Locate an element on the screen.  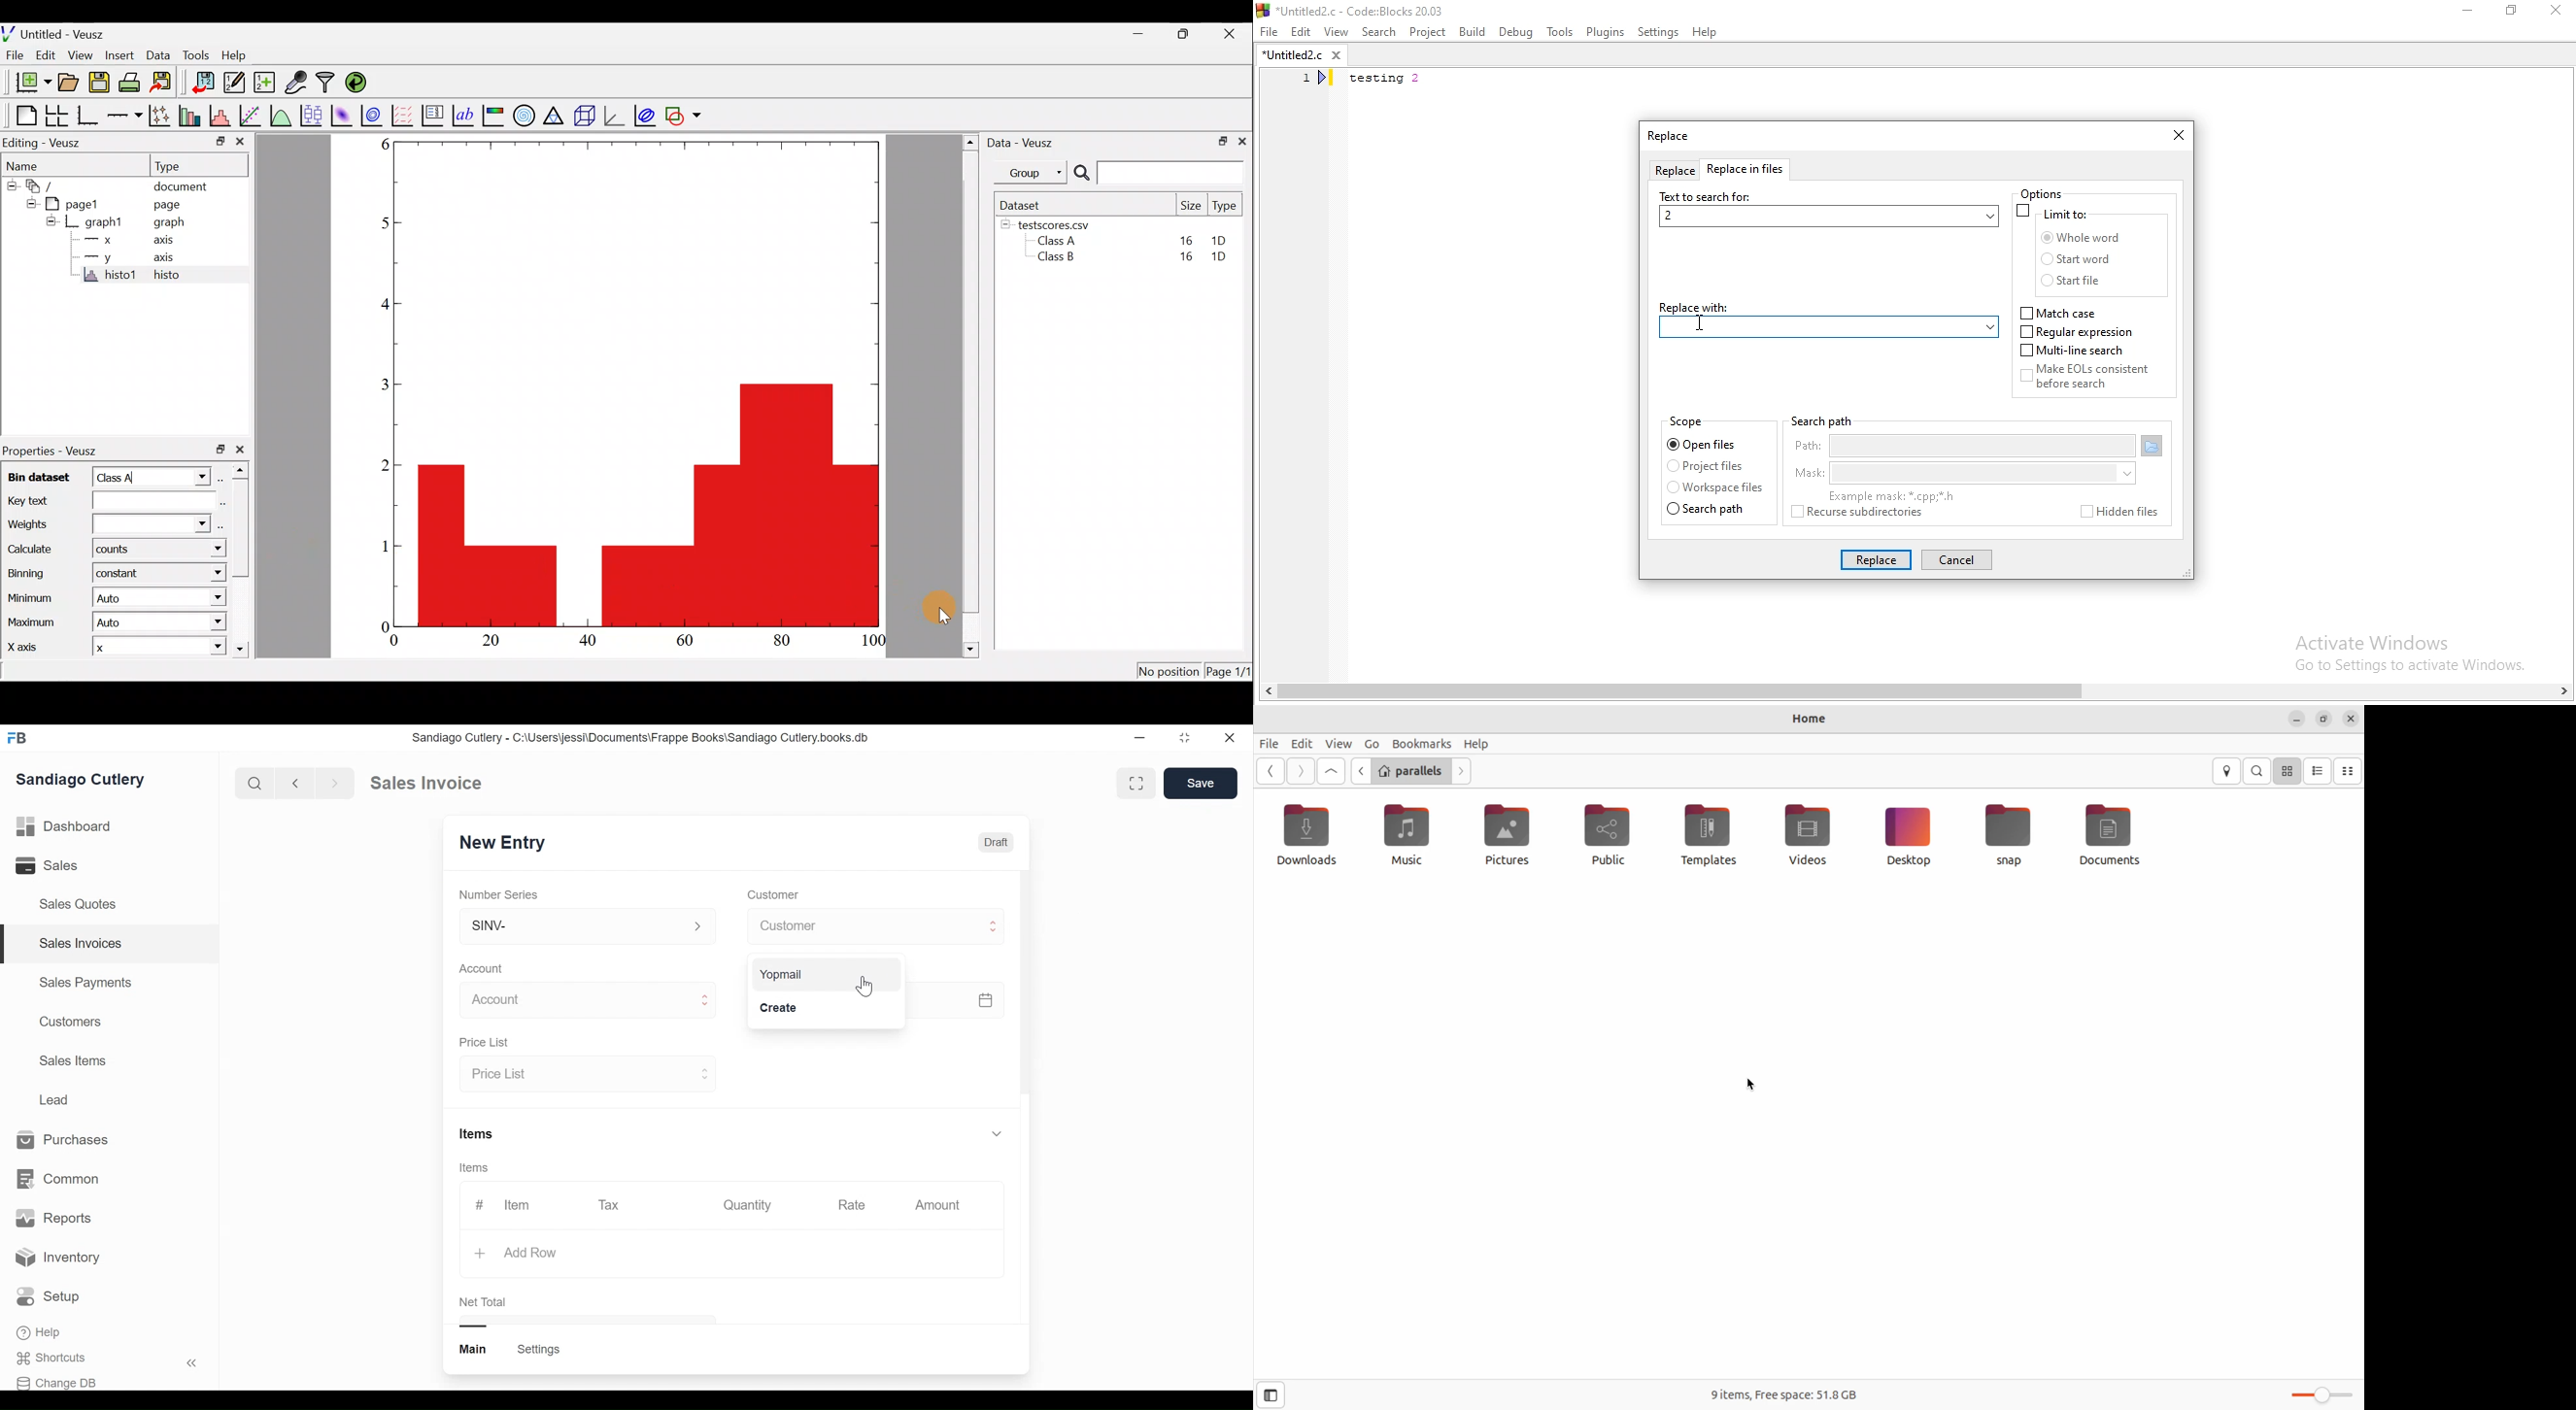
page is located at coordinates (175, 206).